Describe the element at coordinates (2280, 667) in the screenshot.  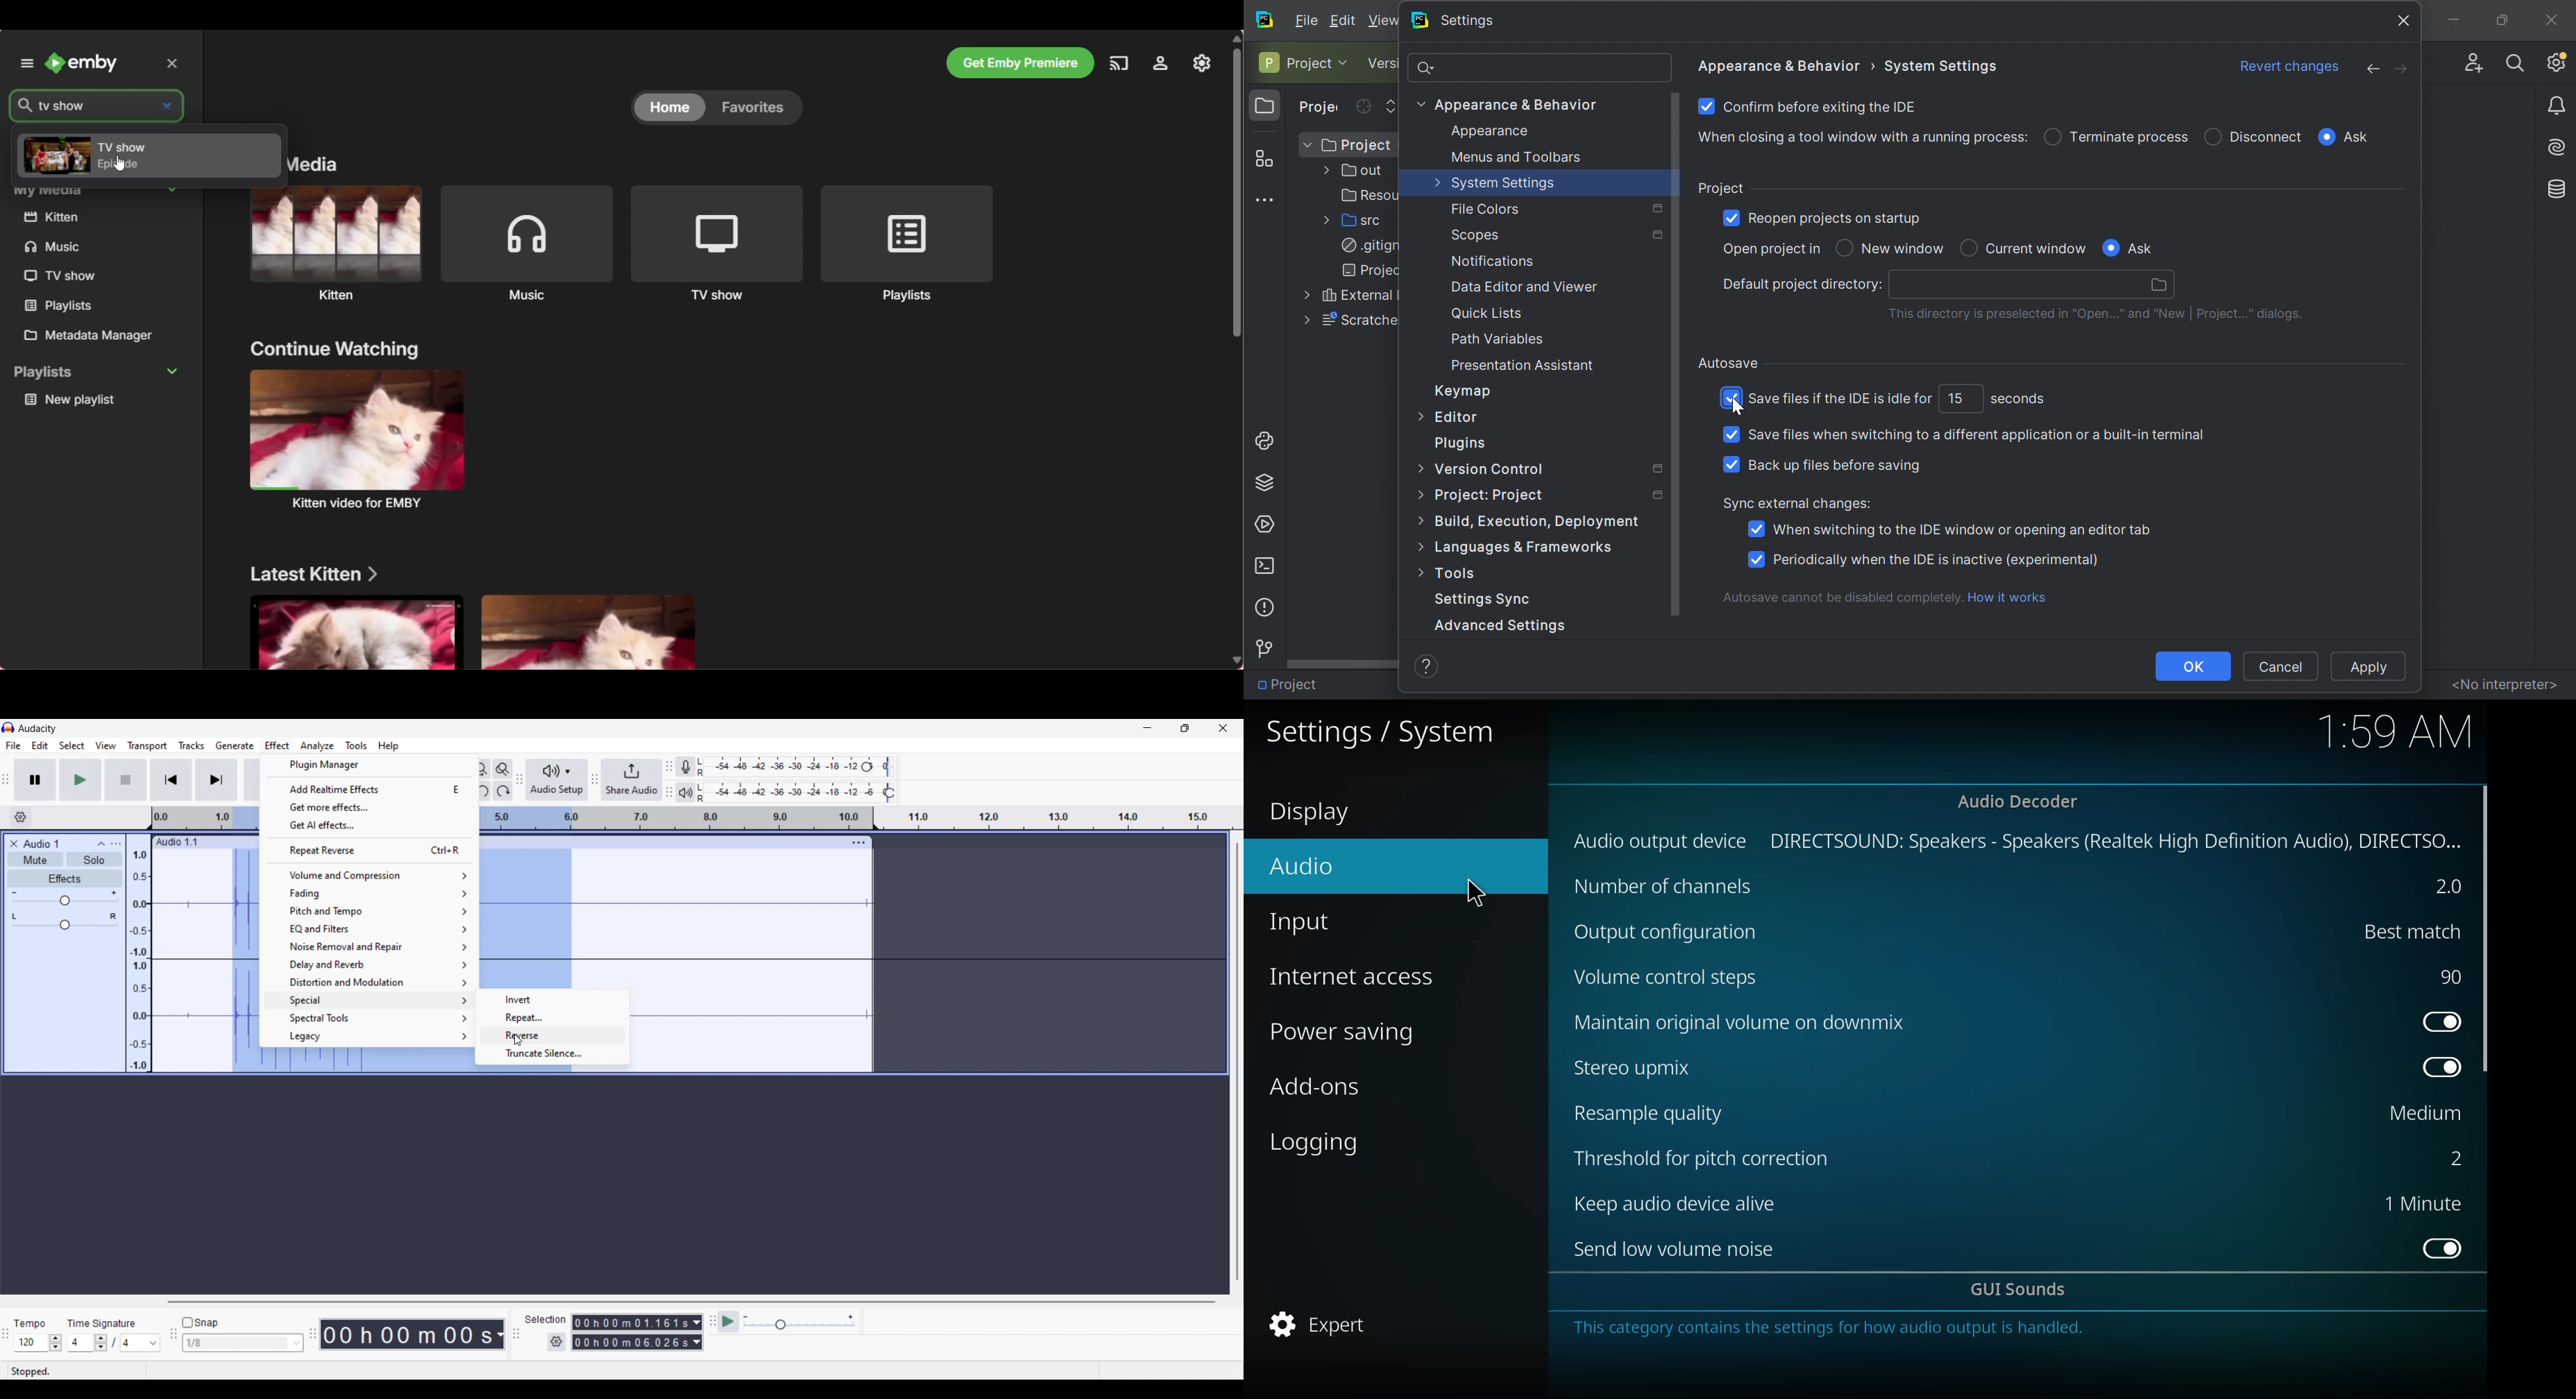
I see `Cancel` at that location.